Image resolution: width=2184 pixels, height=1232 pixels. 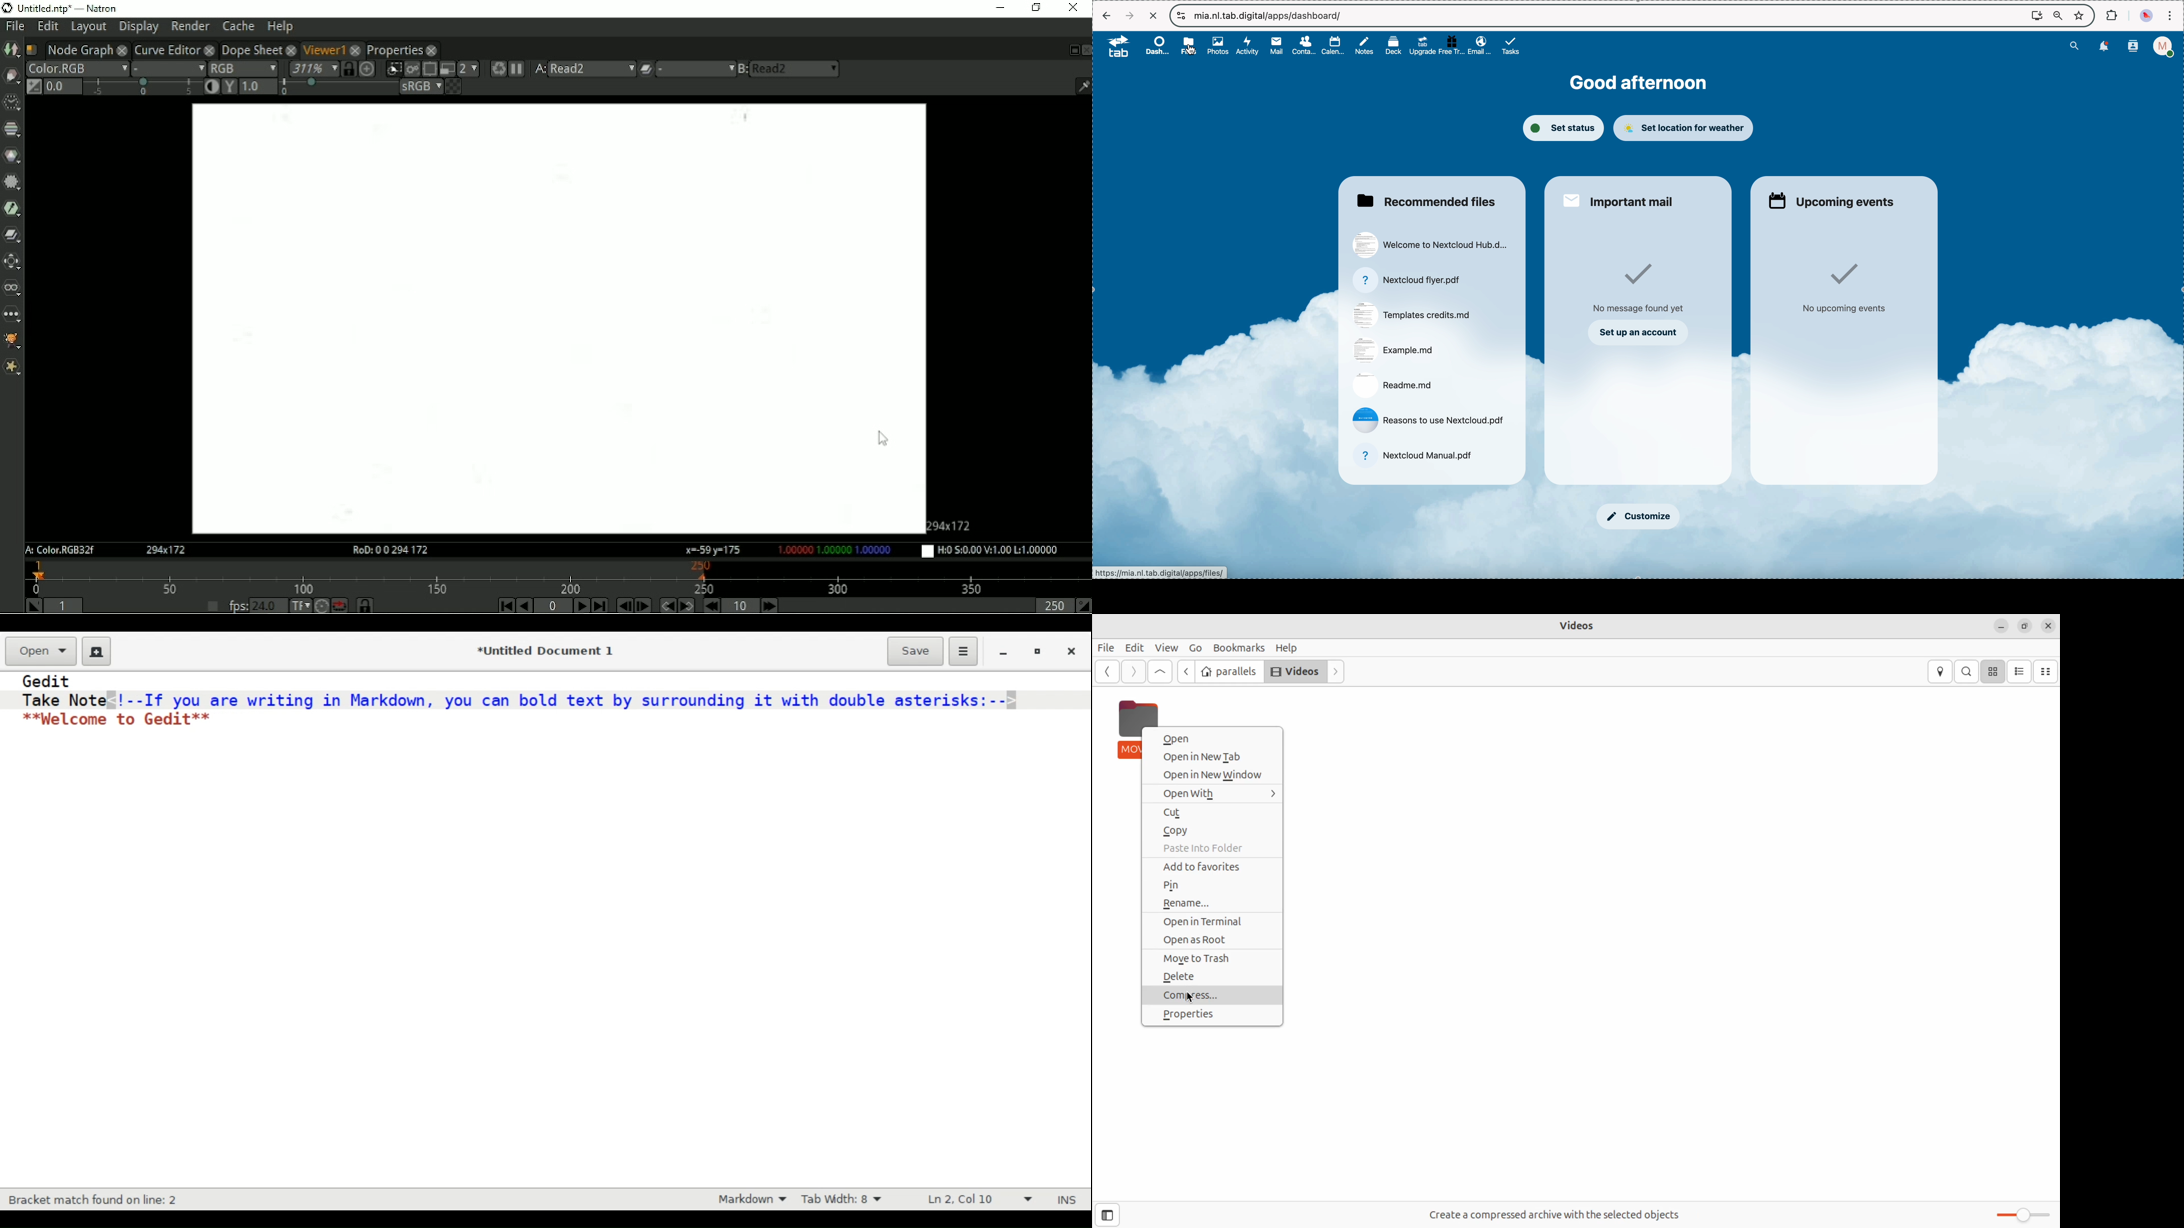 What do you see at coordinates (1157, 46) in the screenshot?
I see `dashboard` at bounding box center [1157, 46].